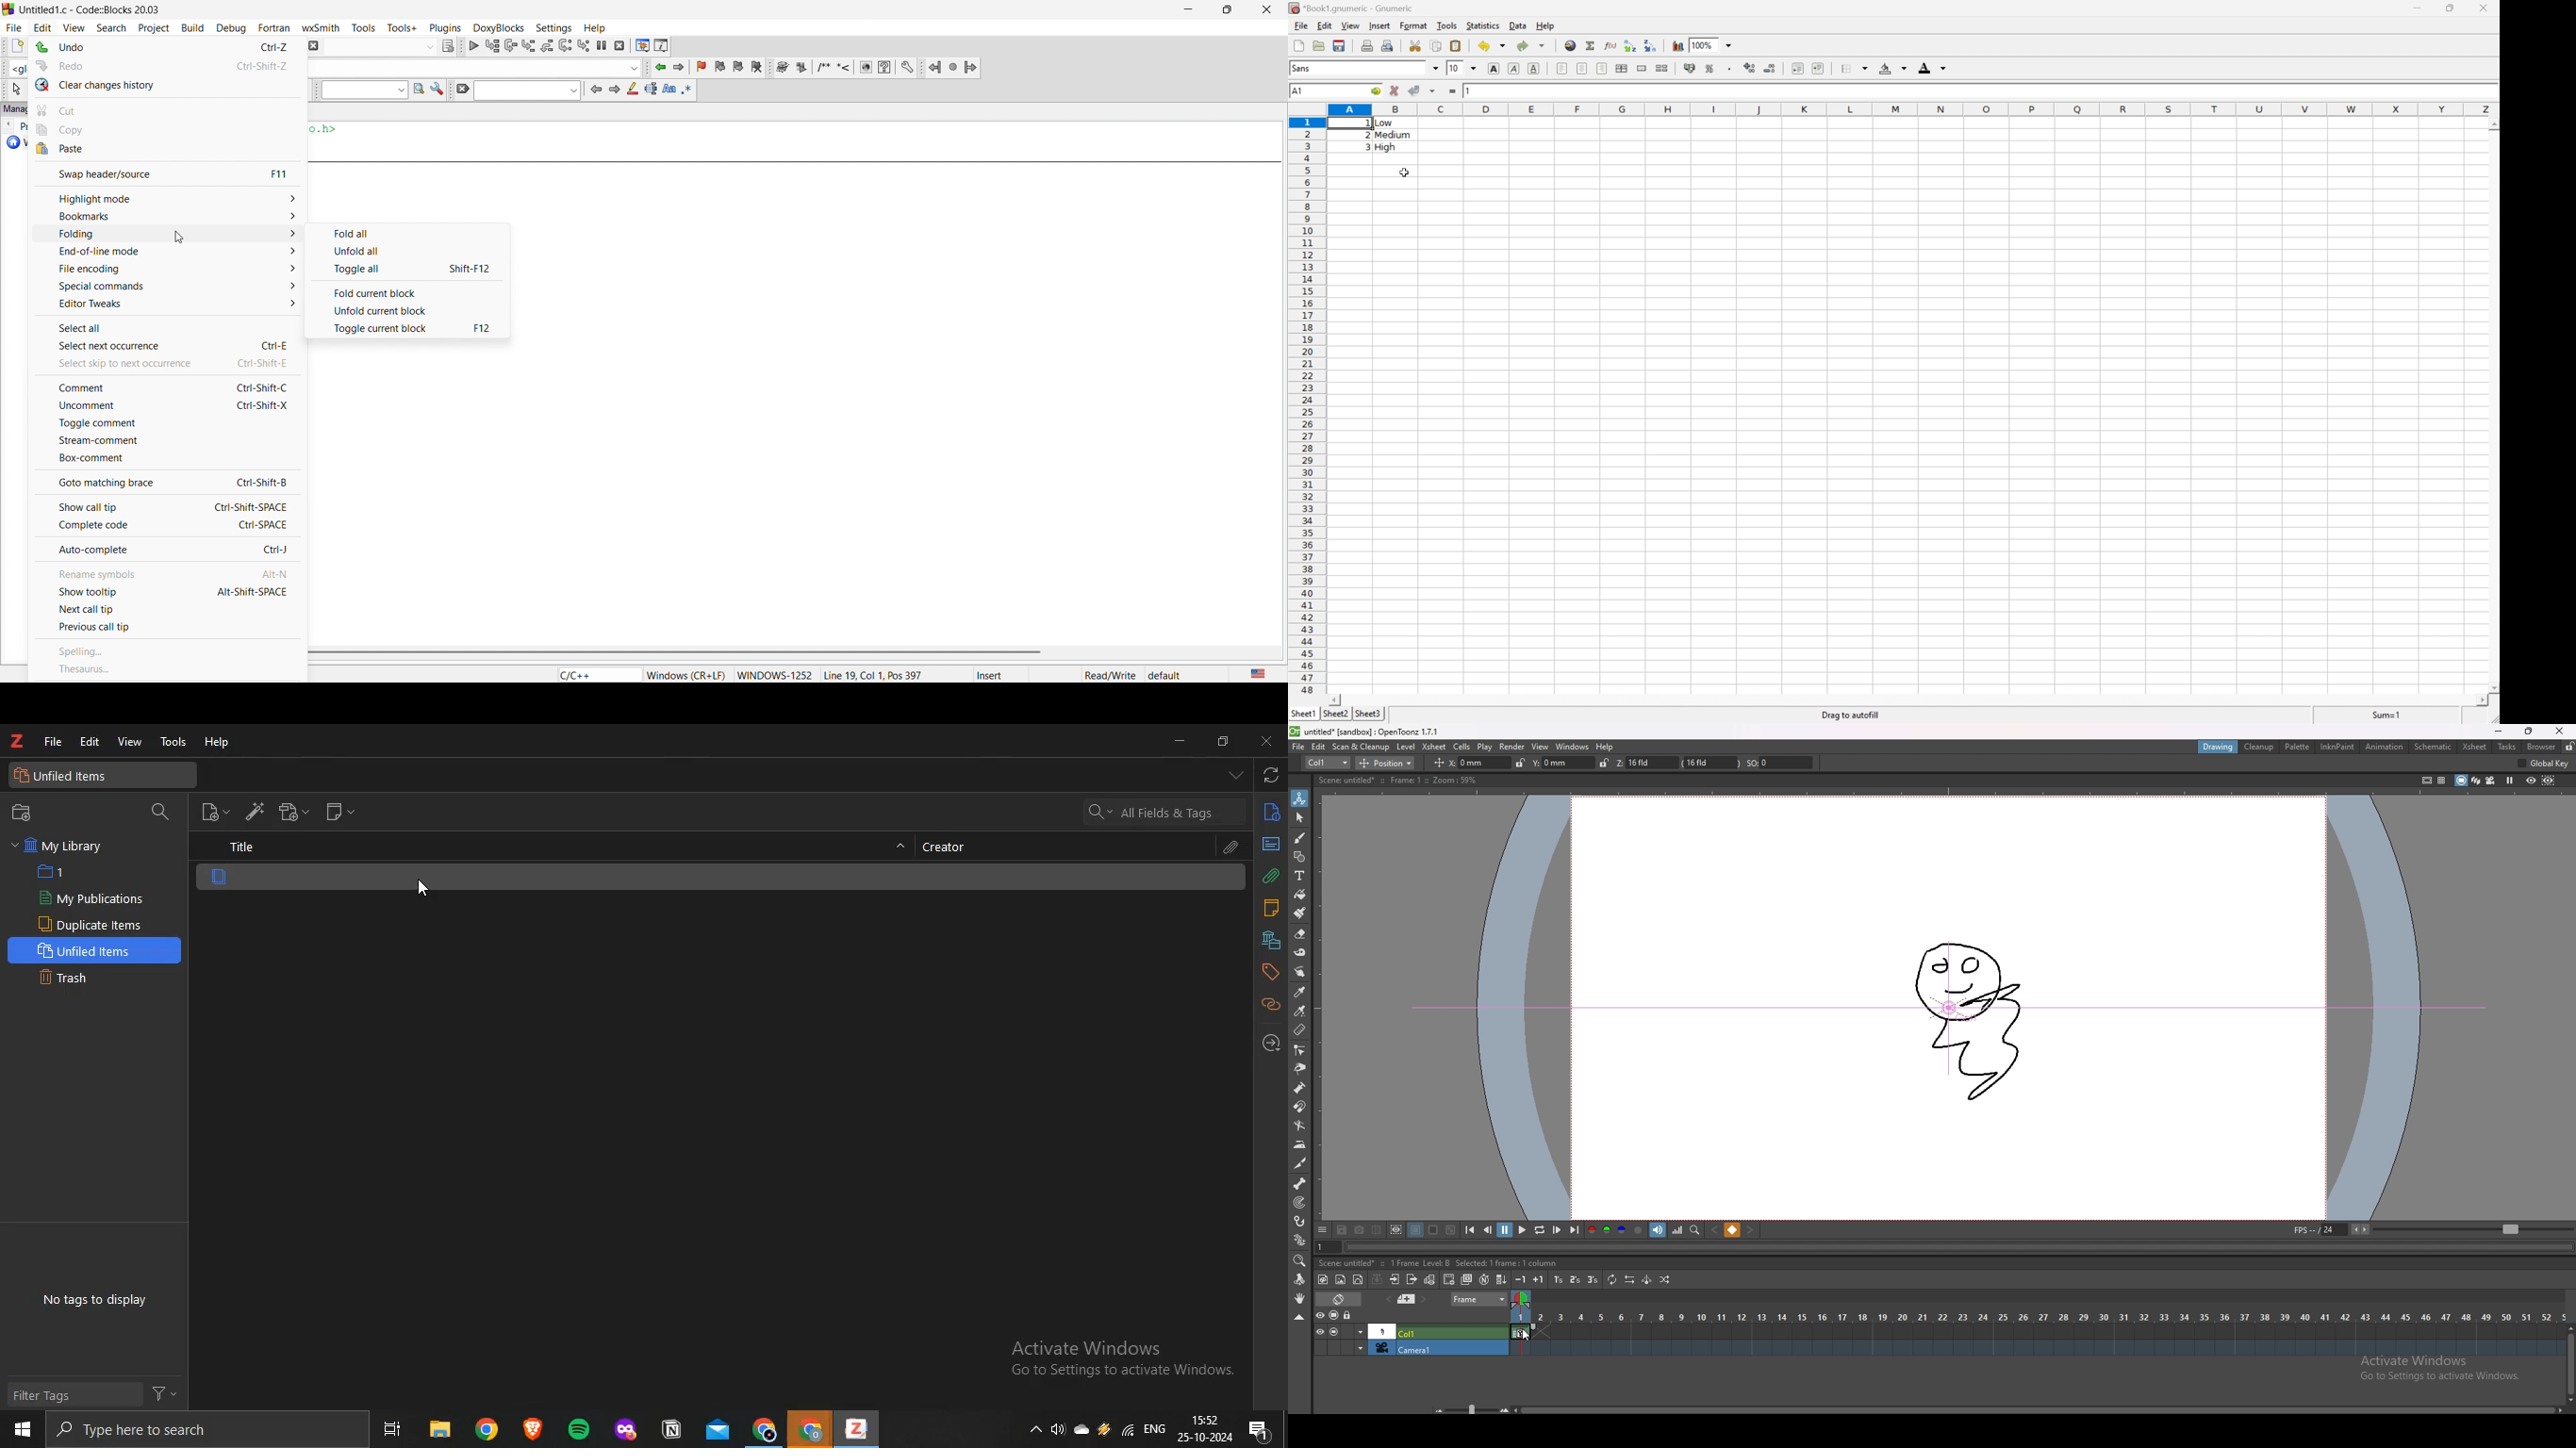 The image size is (2576, 1456). What do you see at coordinates (1730, 70) in the screenshot?
I see `Set the format of the selected cells to include a thousands separator` at bounding box center [1730, 70].